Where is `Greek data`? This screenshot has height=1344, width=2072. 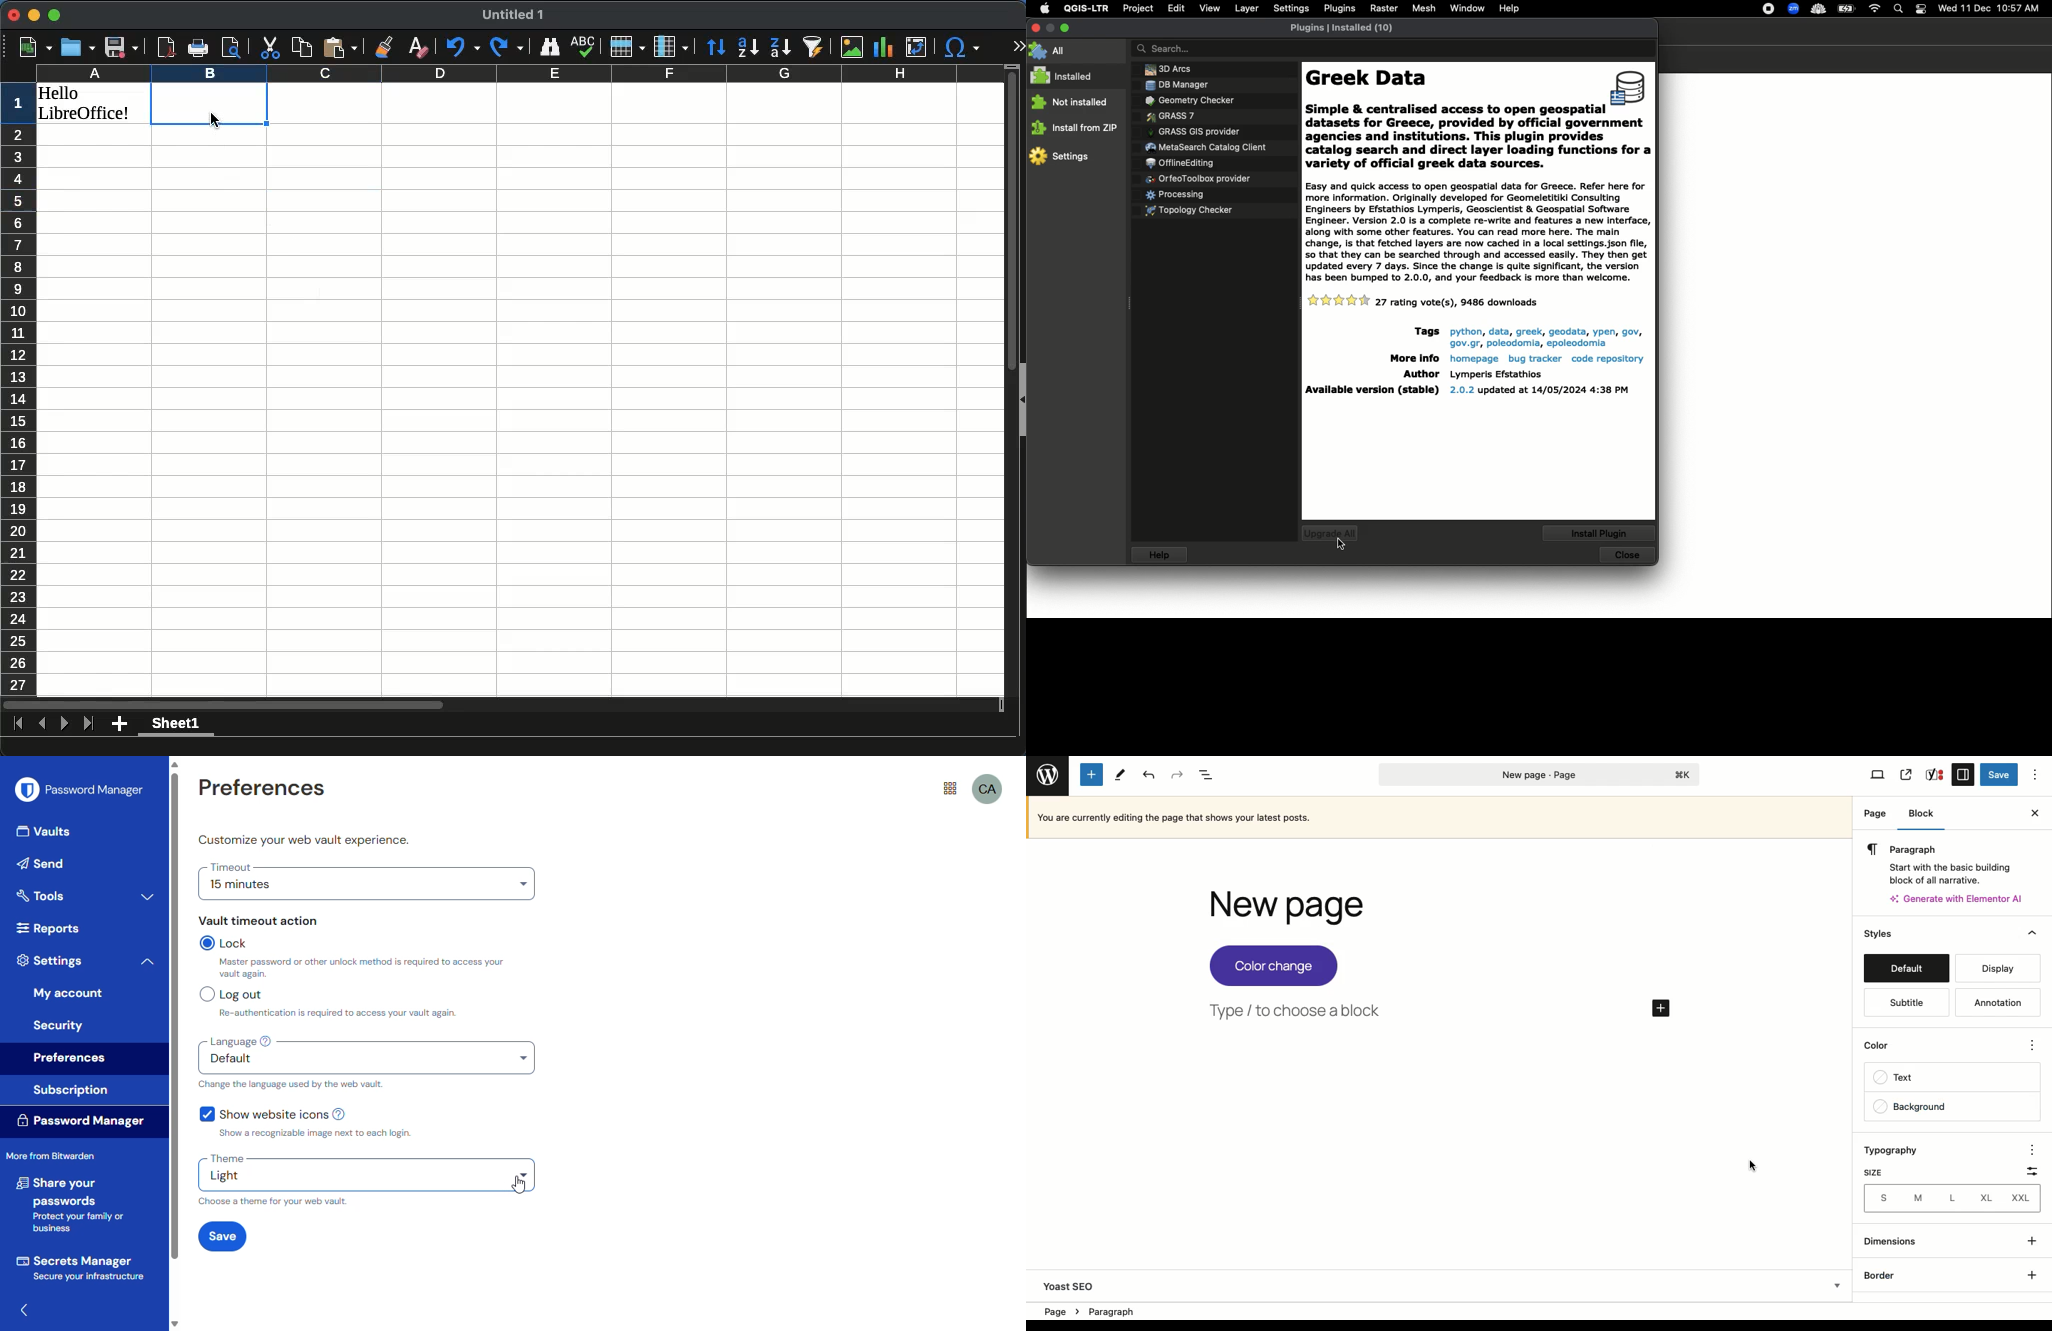 Greek data is located at coordinates (1478, 232).